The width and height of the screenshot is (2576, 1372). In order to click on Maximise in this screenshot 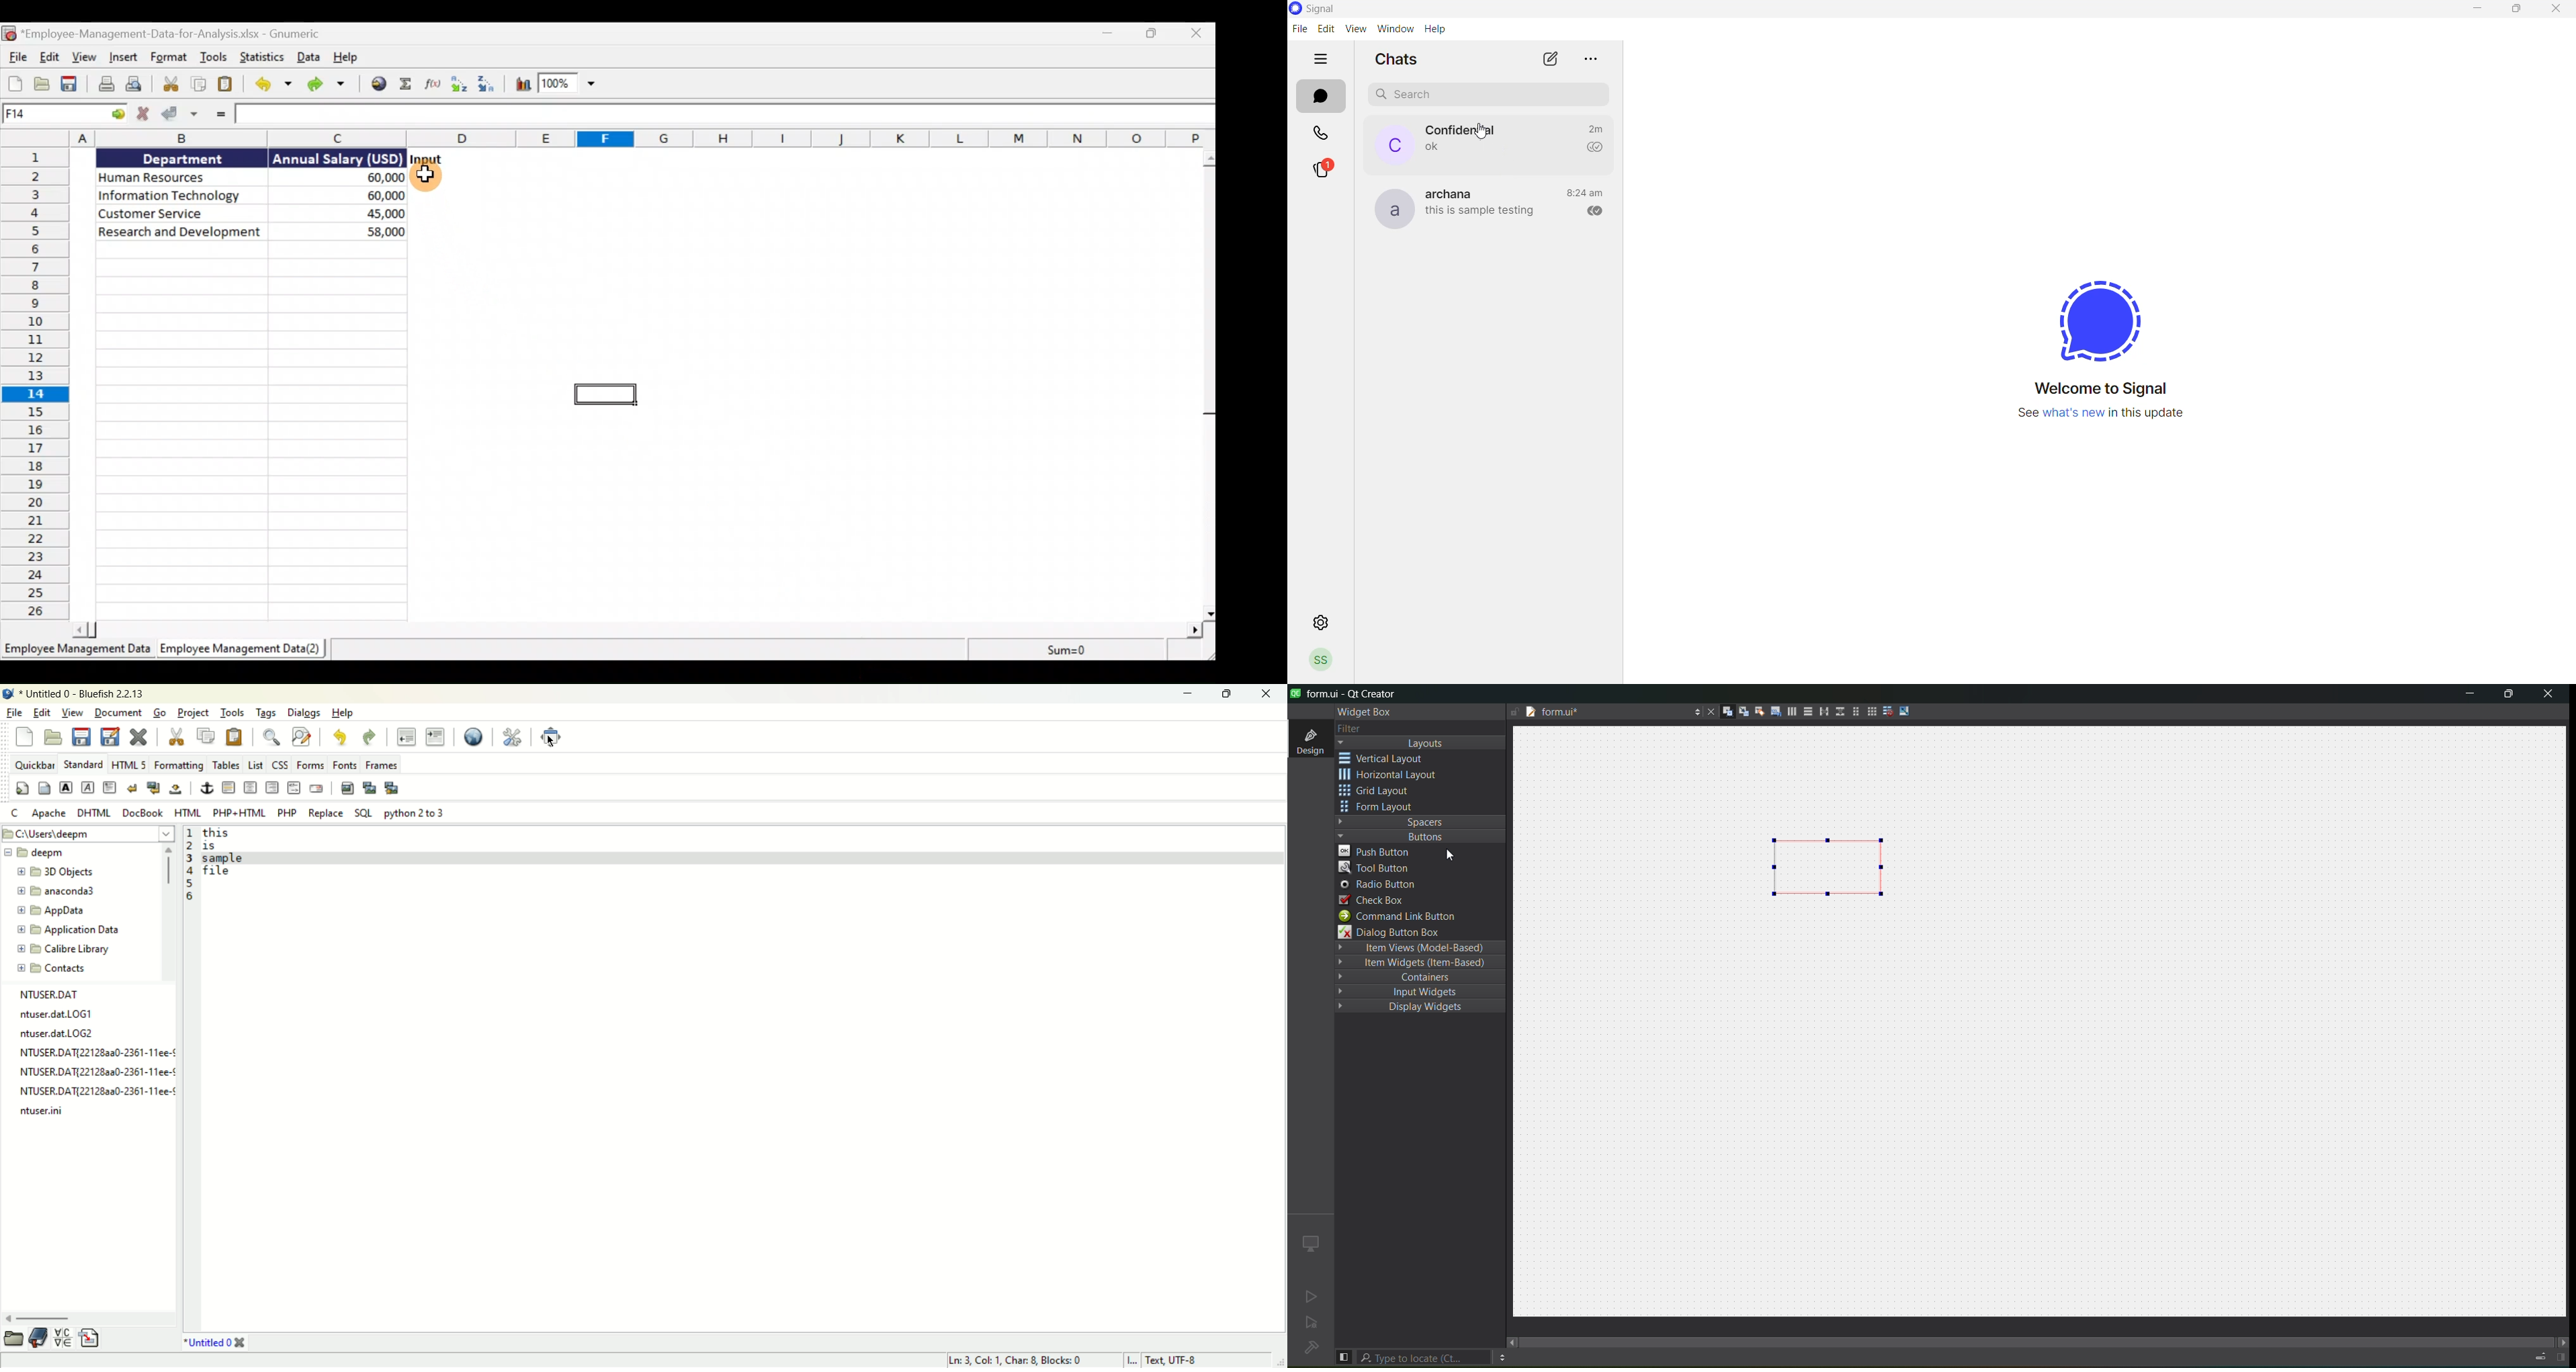, I will do `click(1152, 33)`.